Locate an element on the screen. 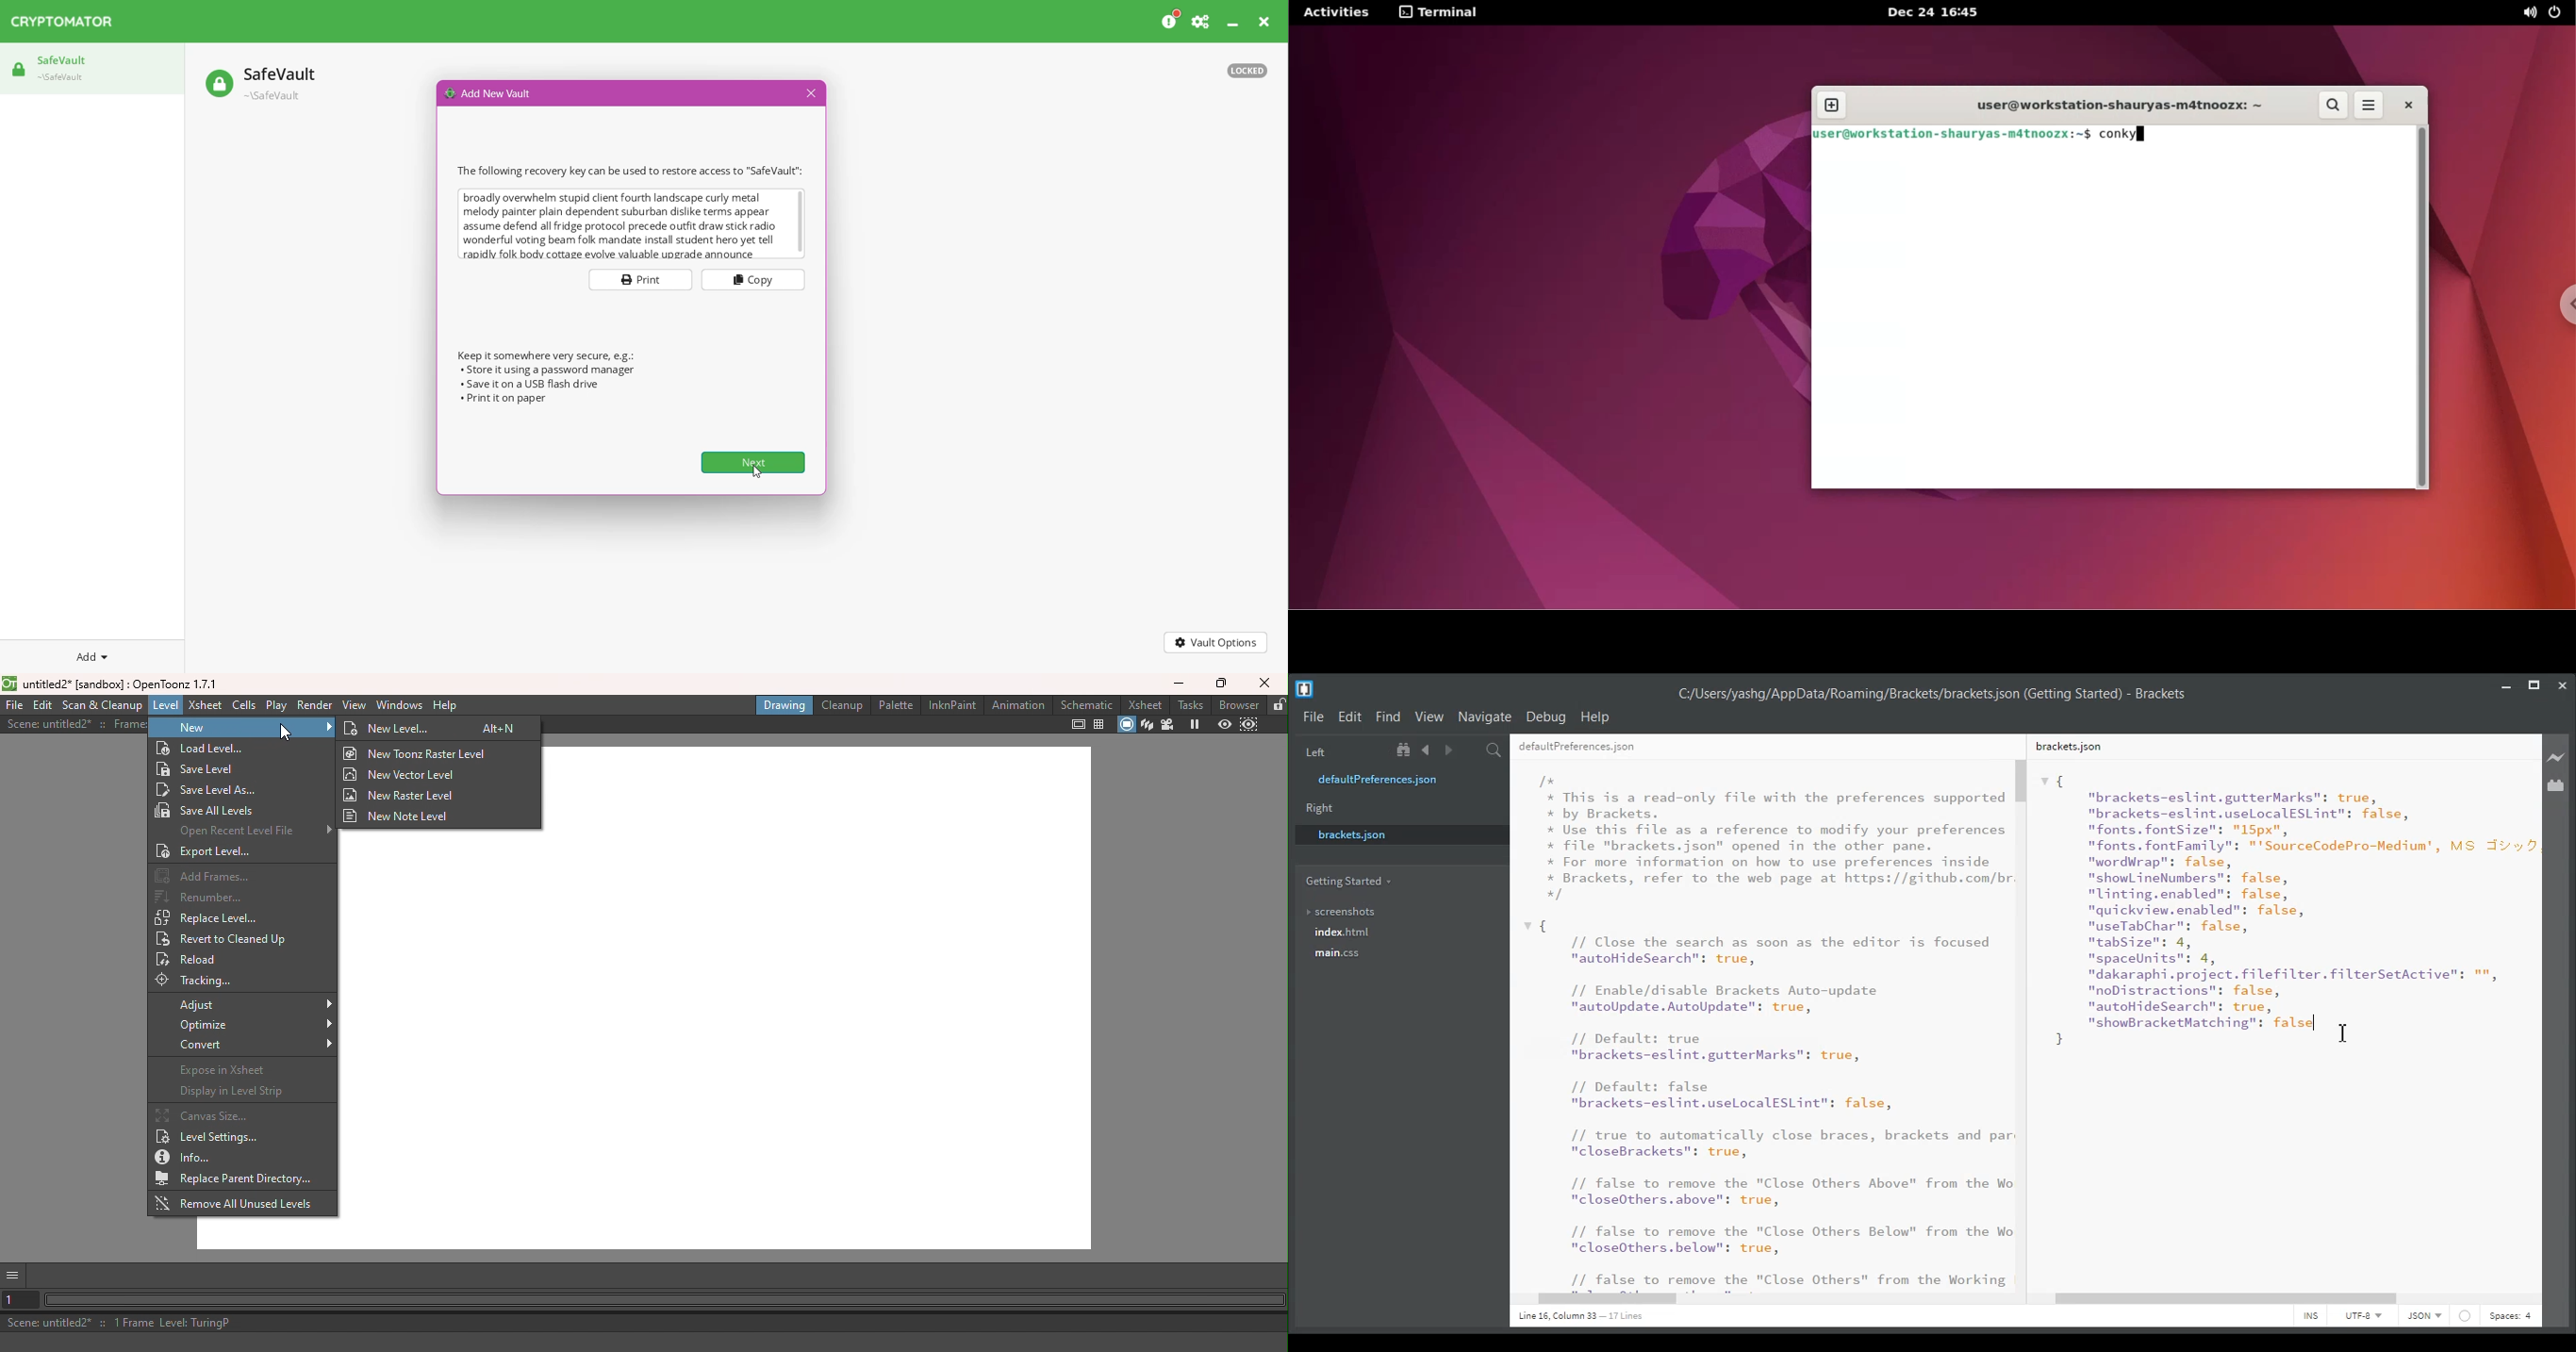  New raster level is located at coordinates (404, 794).